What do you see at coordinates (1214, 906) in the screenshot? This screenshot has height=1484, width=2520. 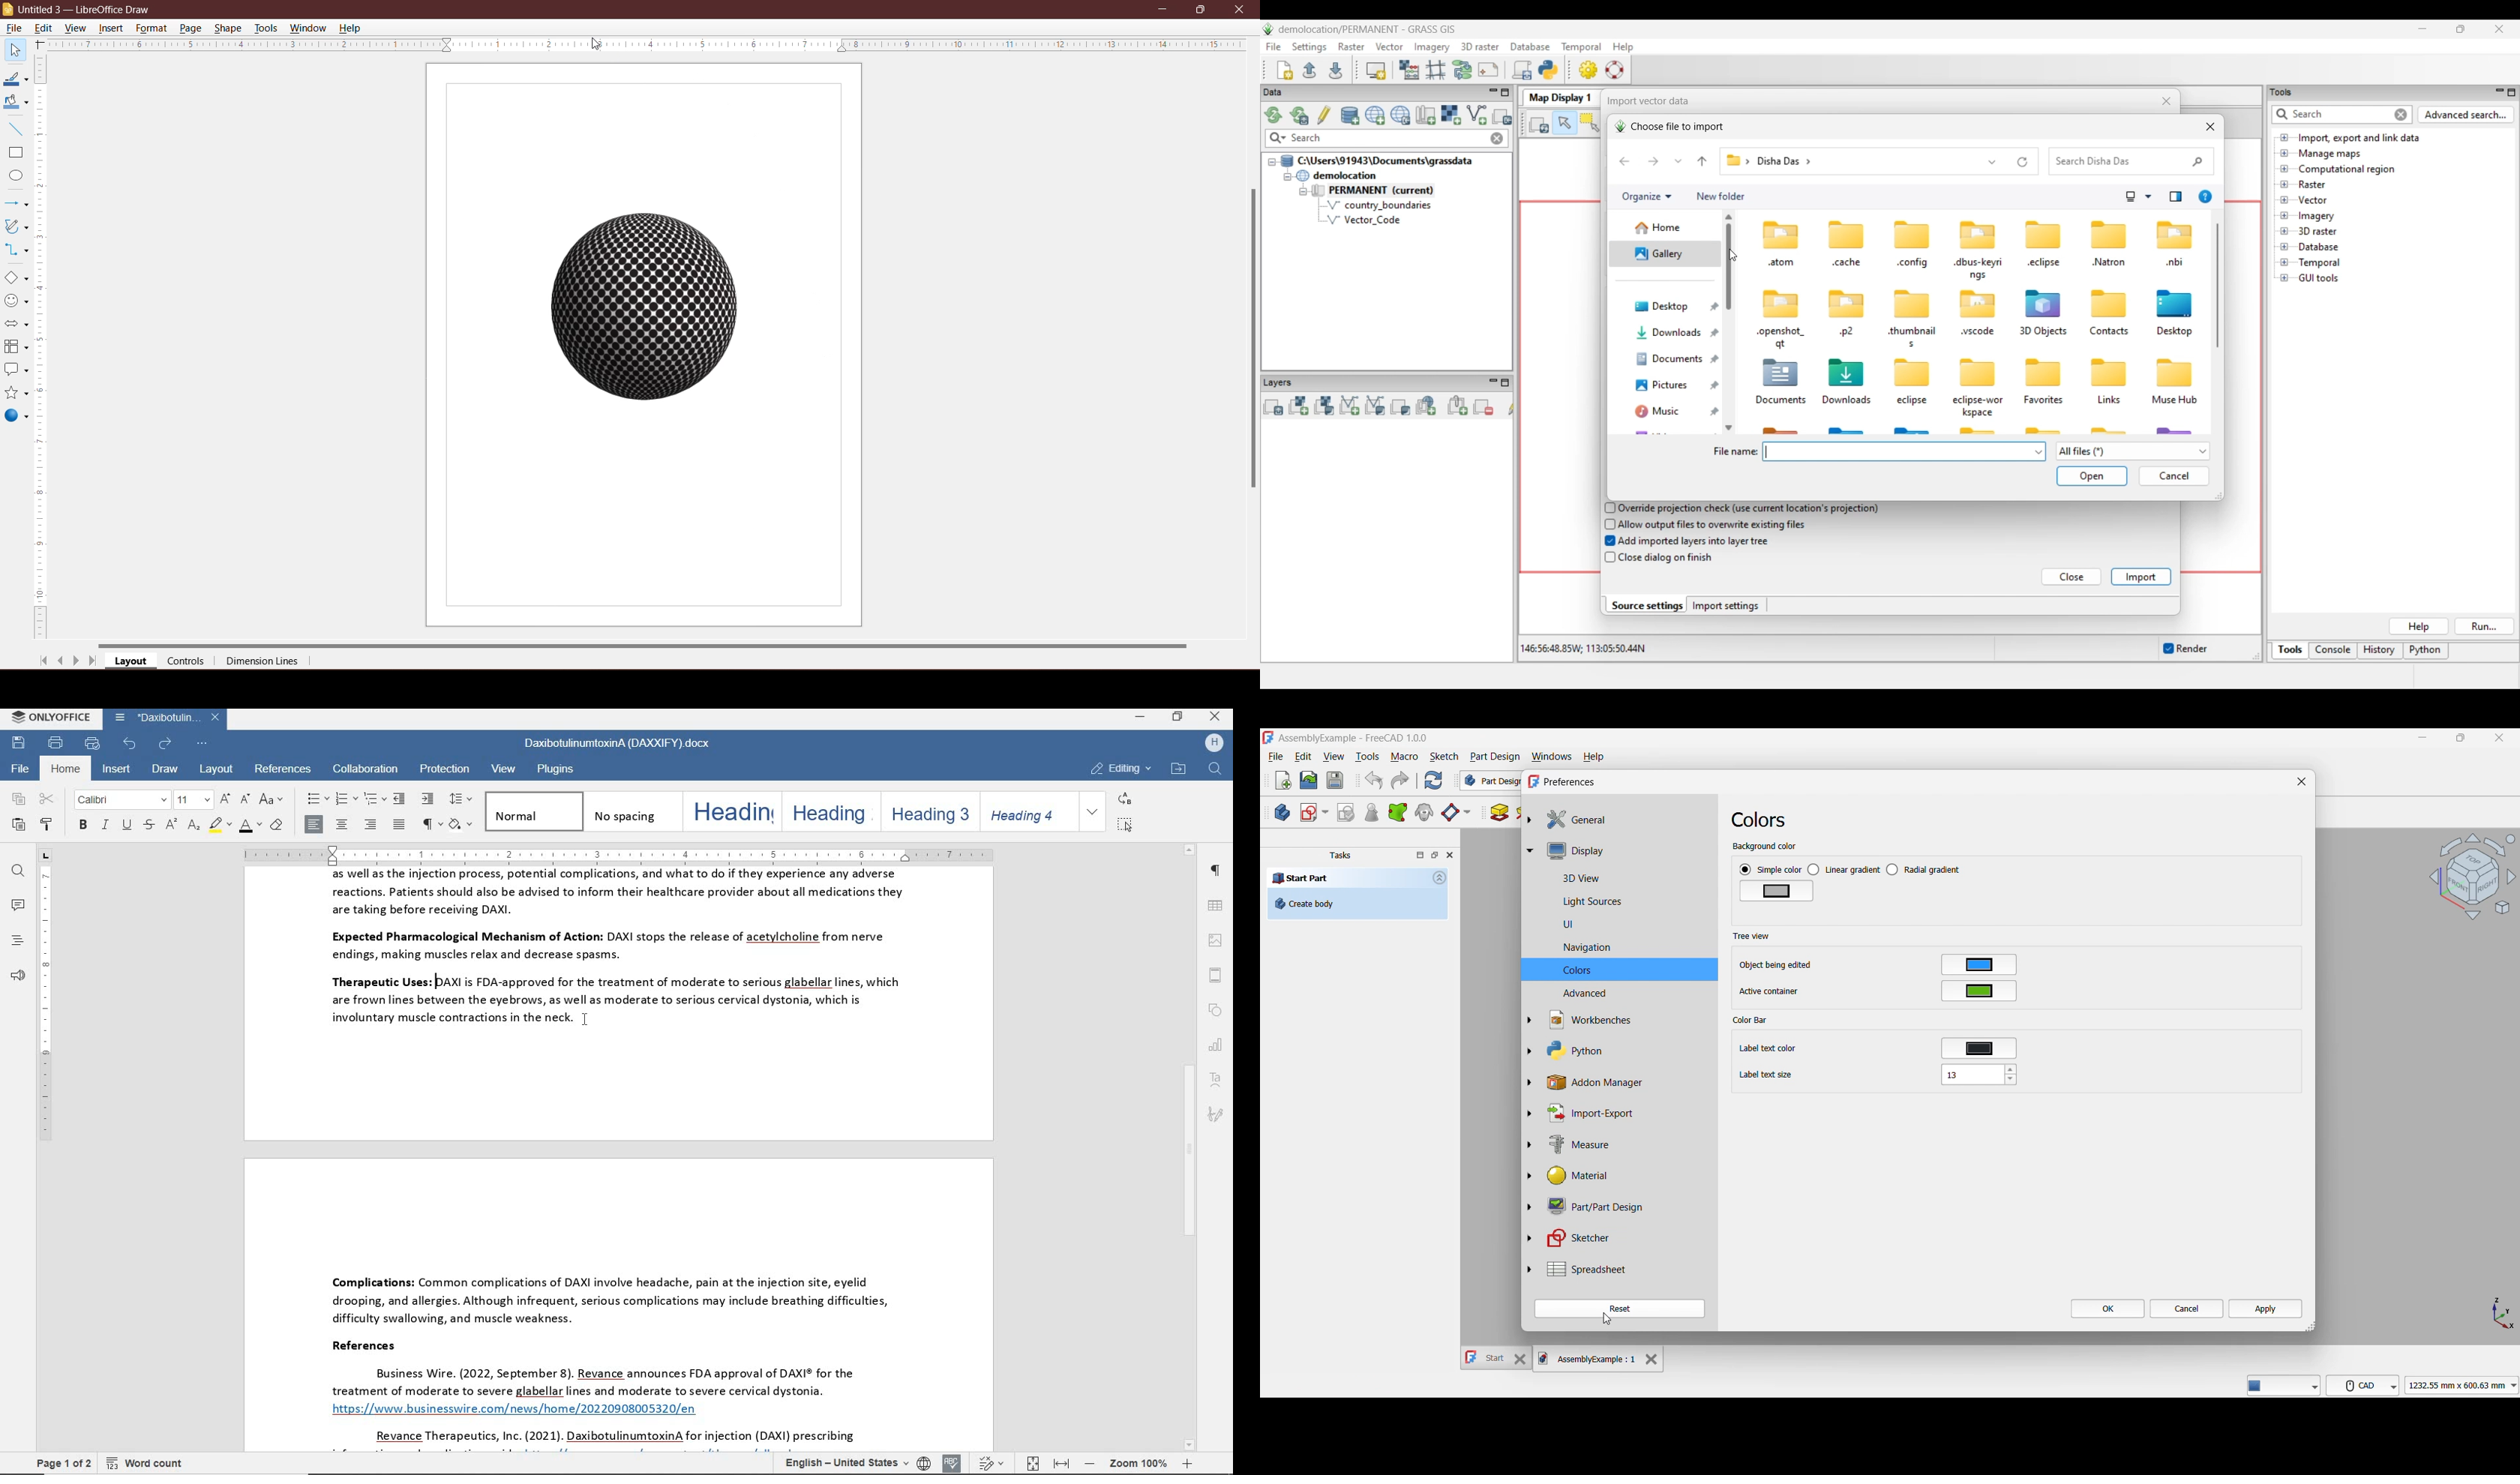 I see `table` at bounding box center [1214, 906].